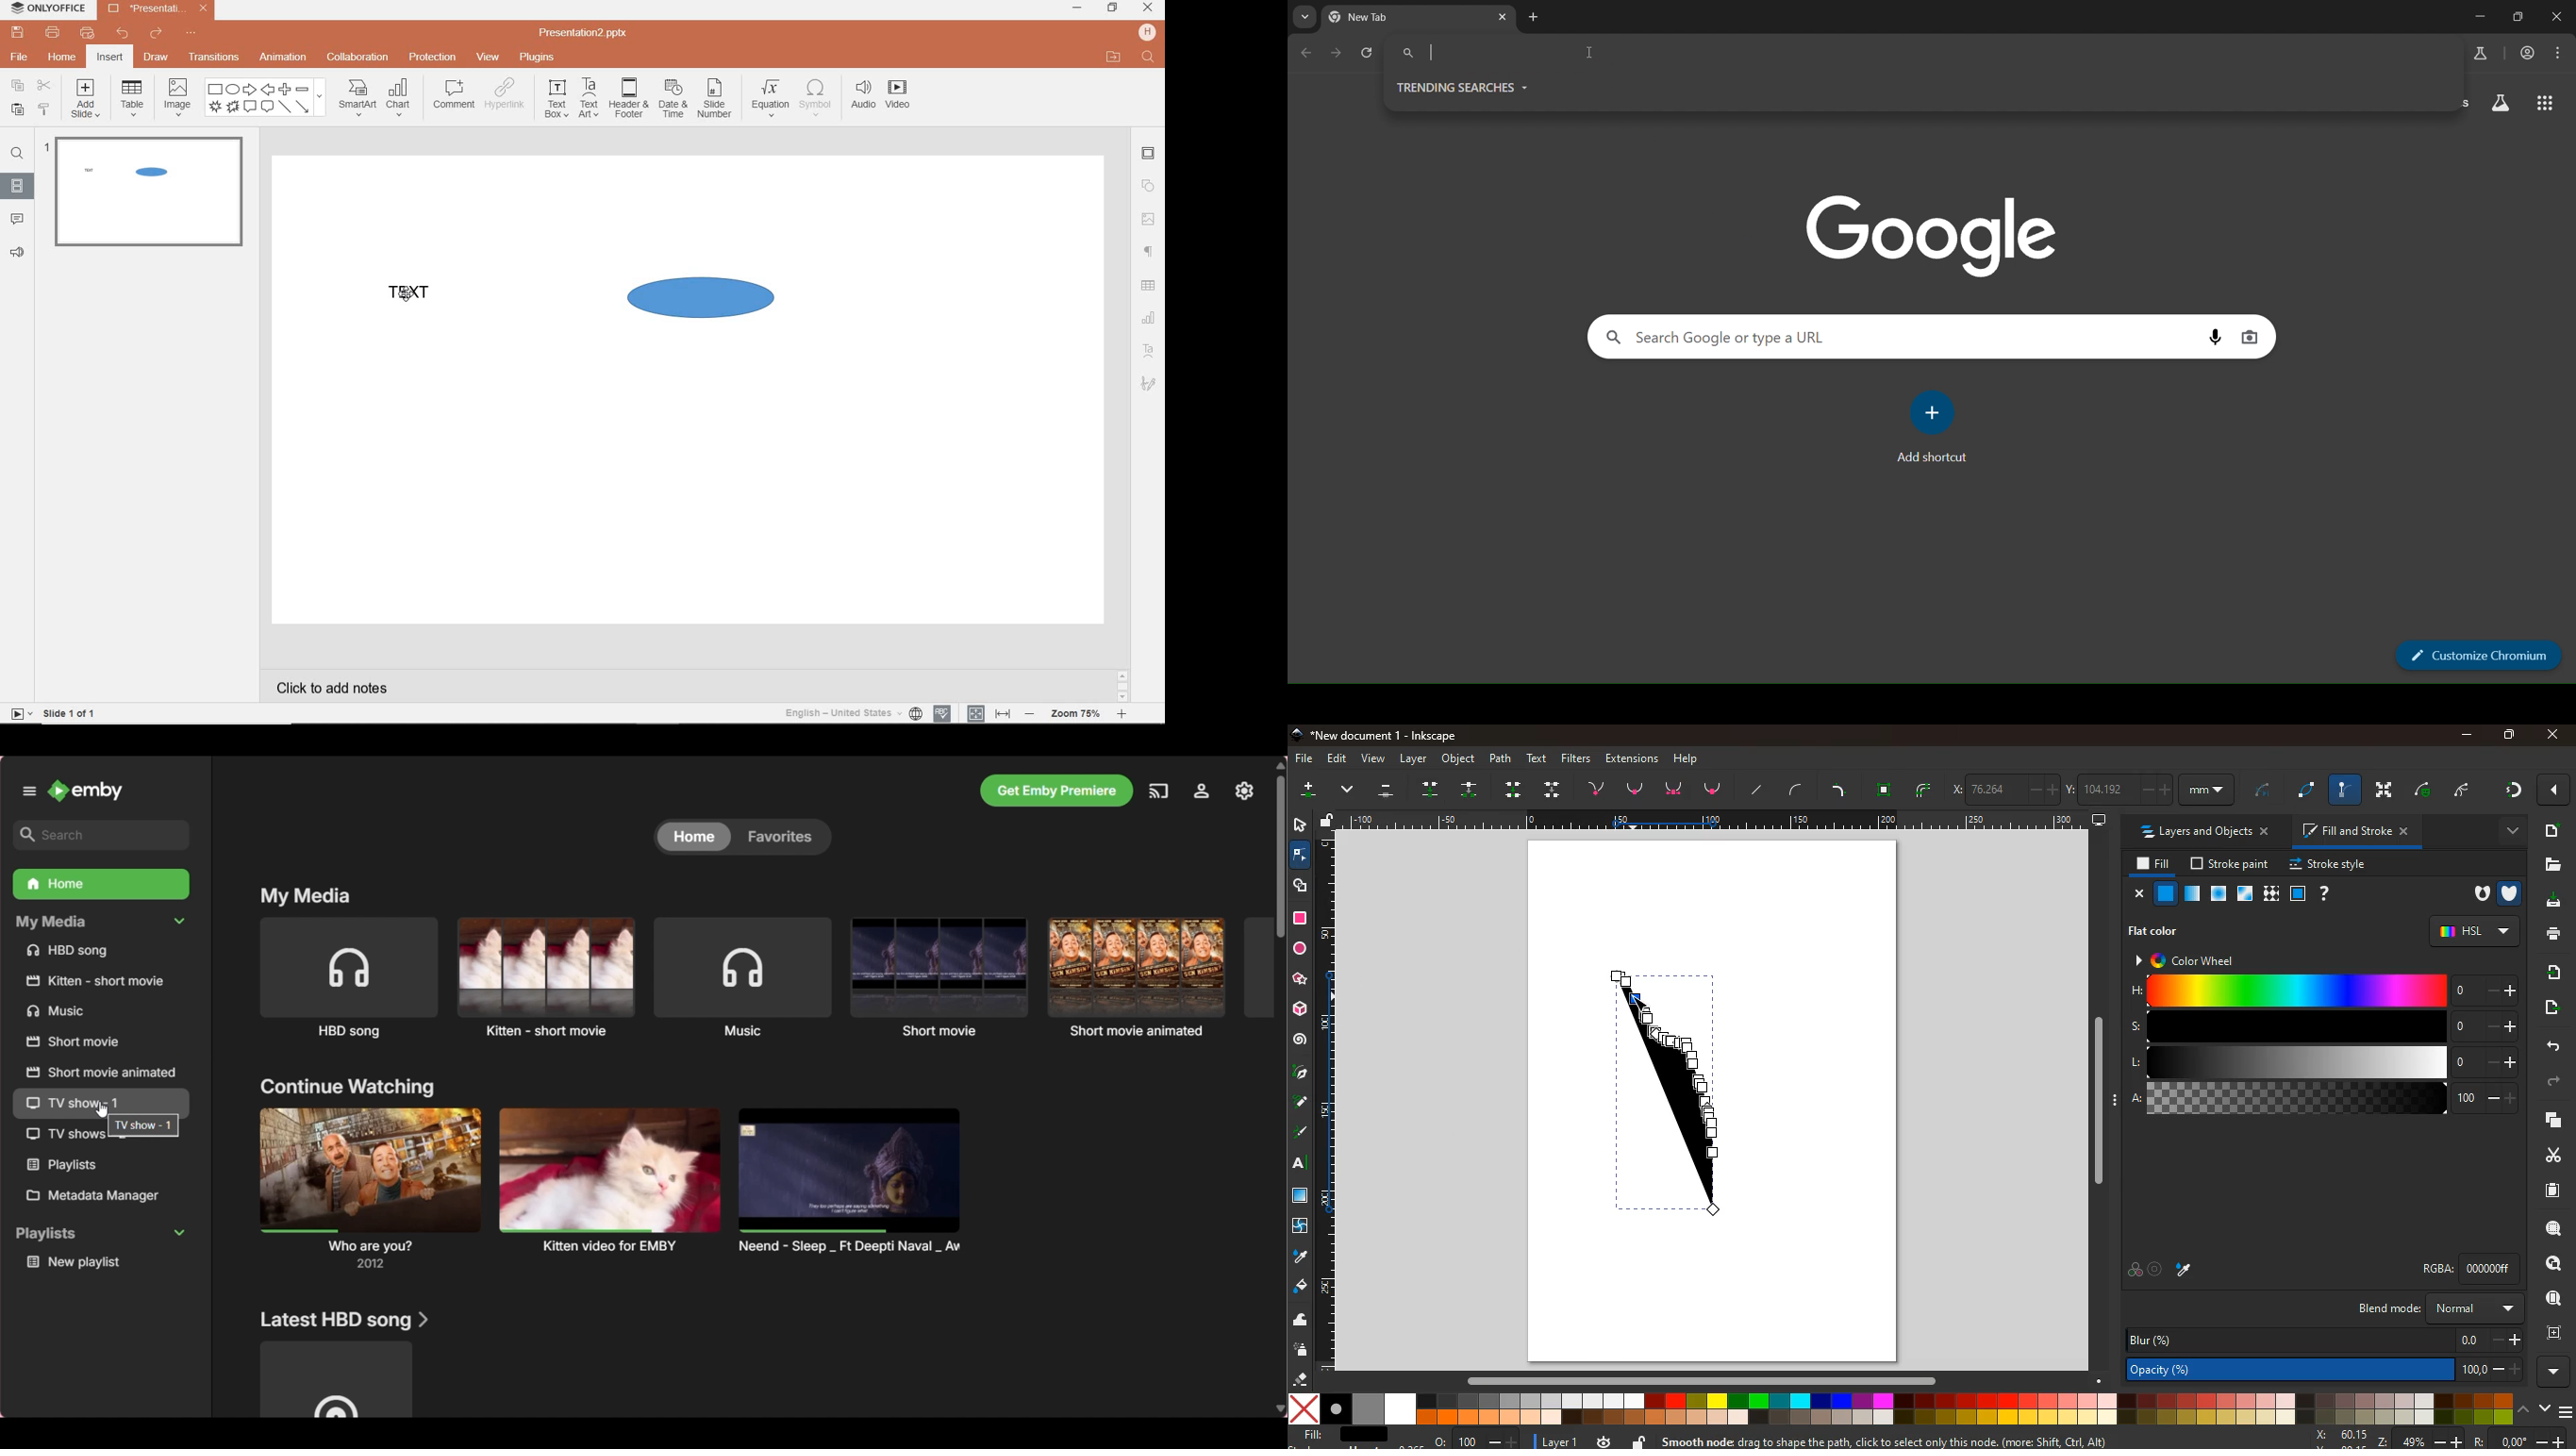 The height and width of the screenshot is (1456, 2576). Describe the element at coordinates (1149, 154) in the screenshot. I see `SLIDE SETTINGS` at that location.